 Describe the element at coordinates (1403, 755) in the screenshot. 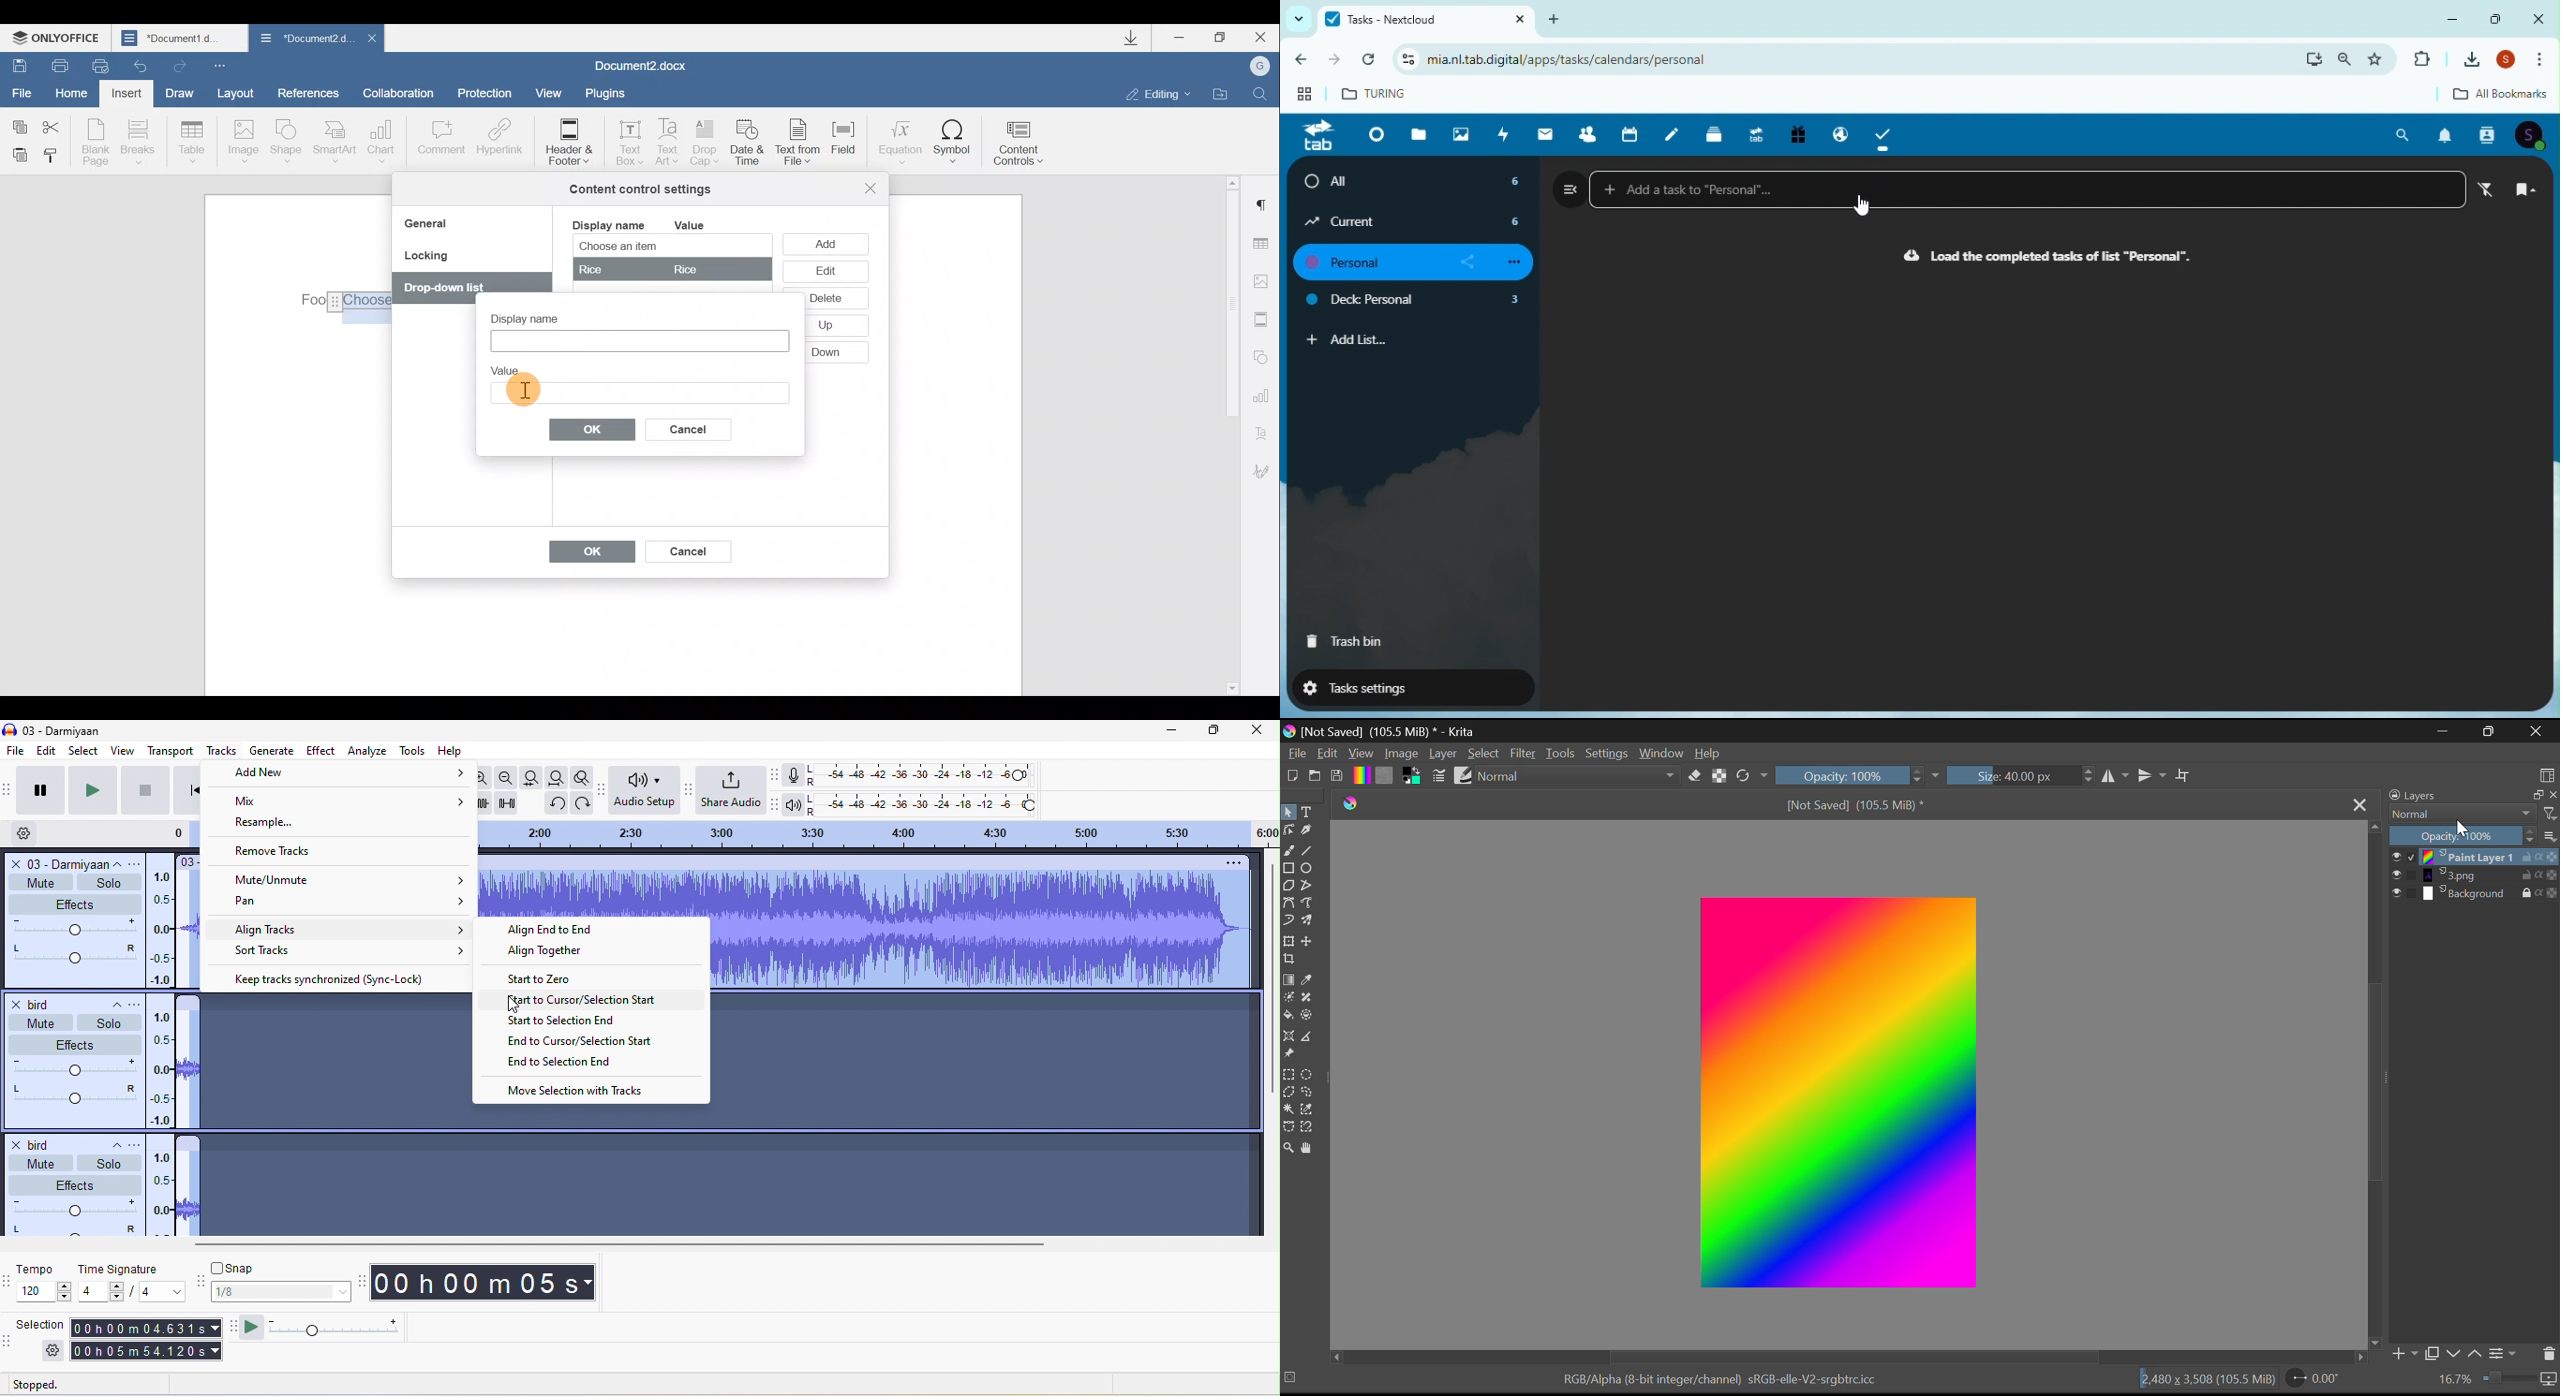

I see `Image` at that location.